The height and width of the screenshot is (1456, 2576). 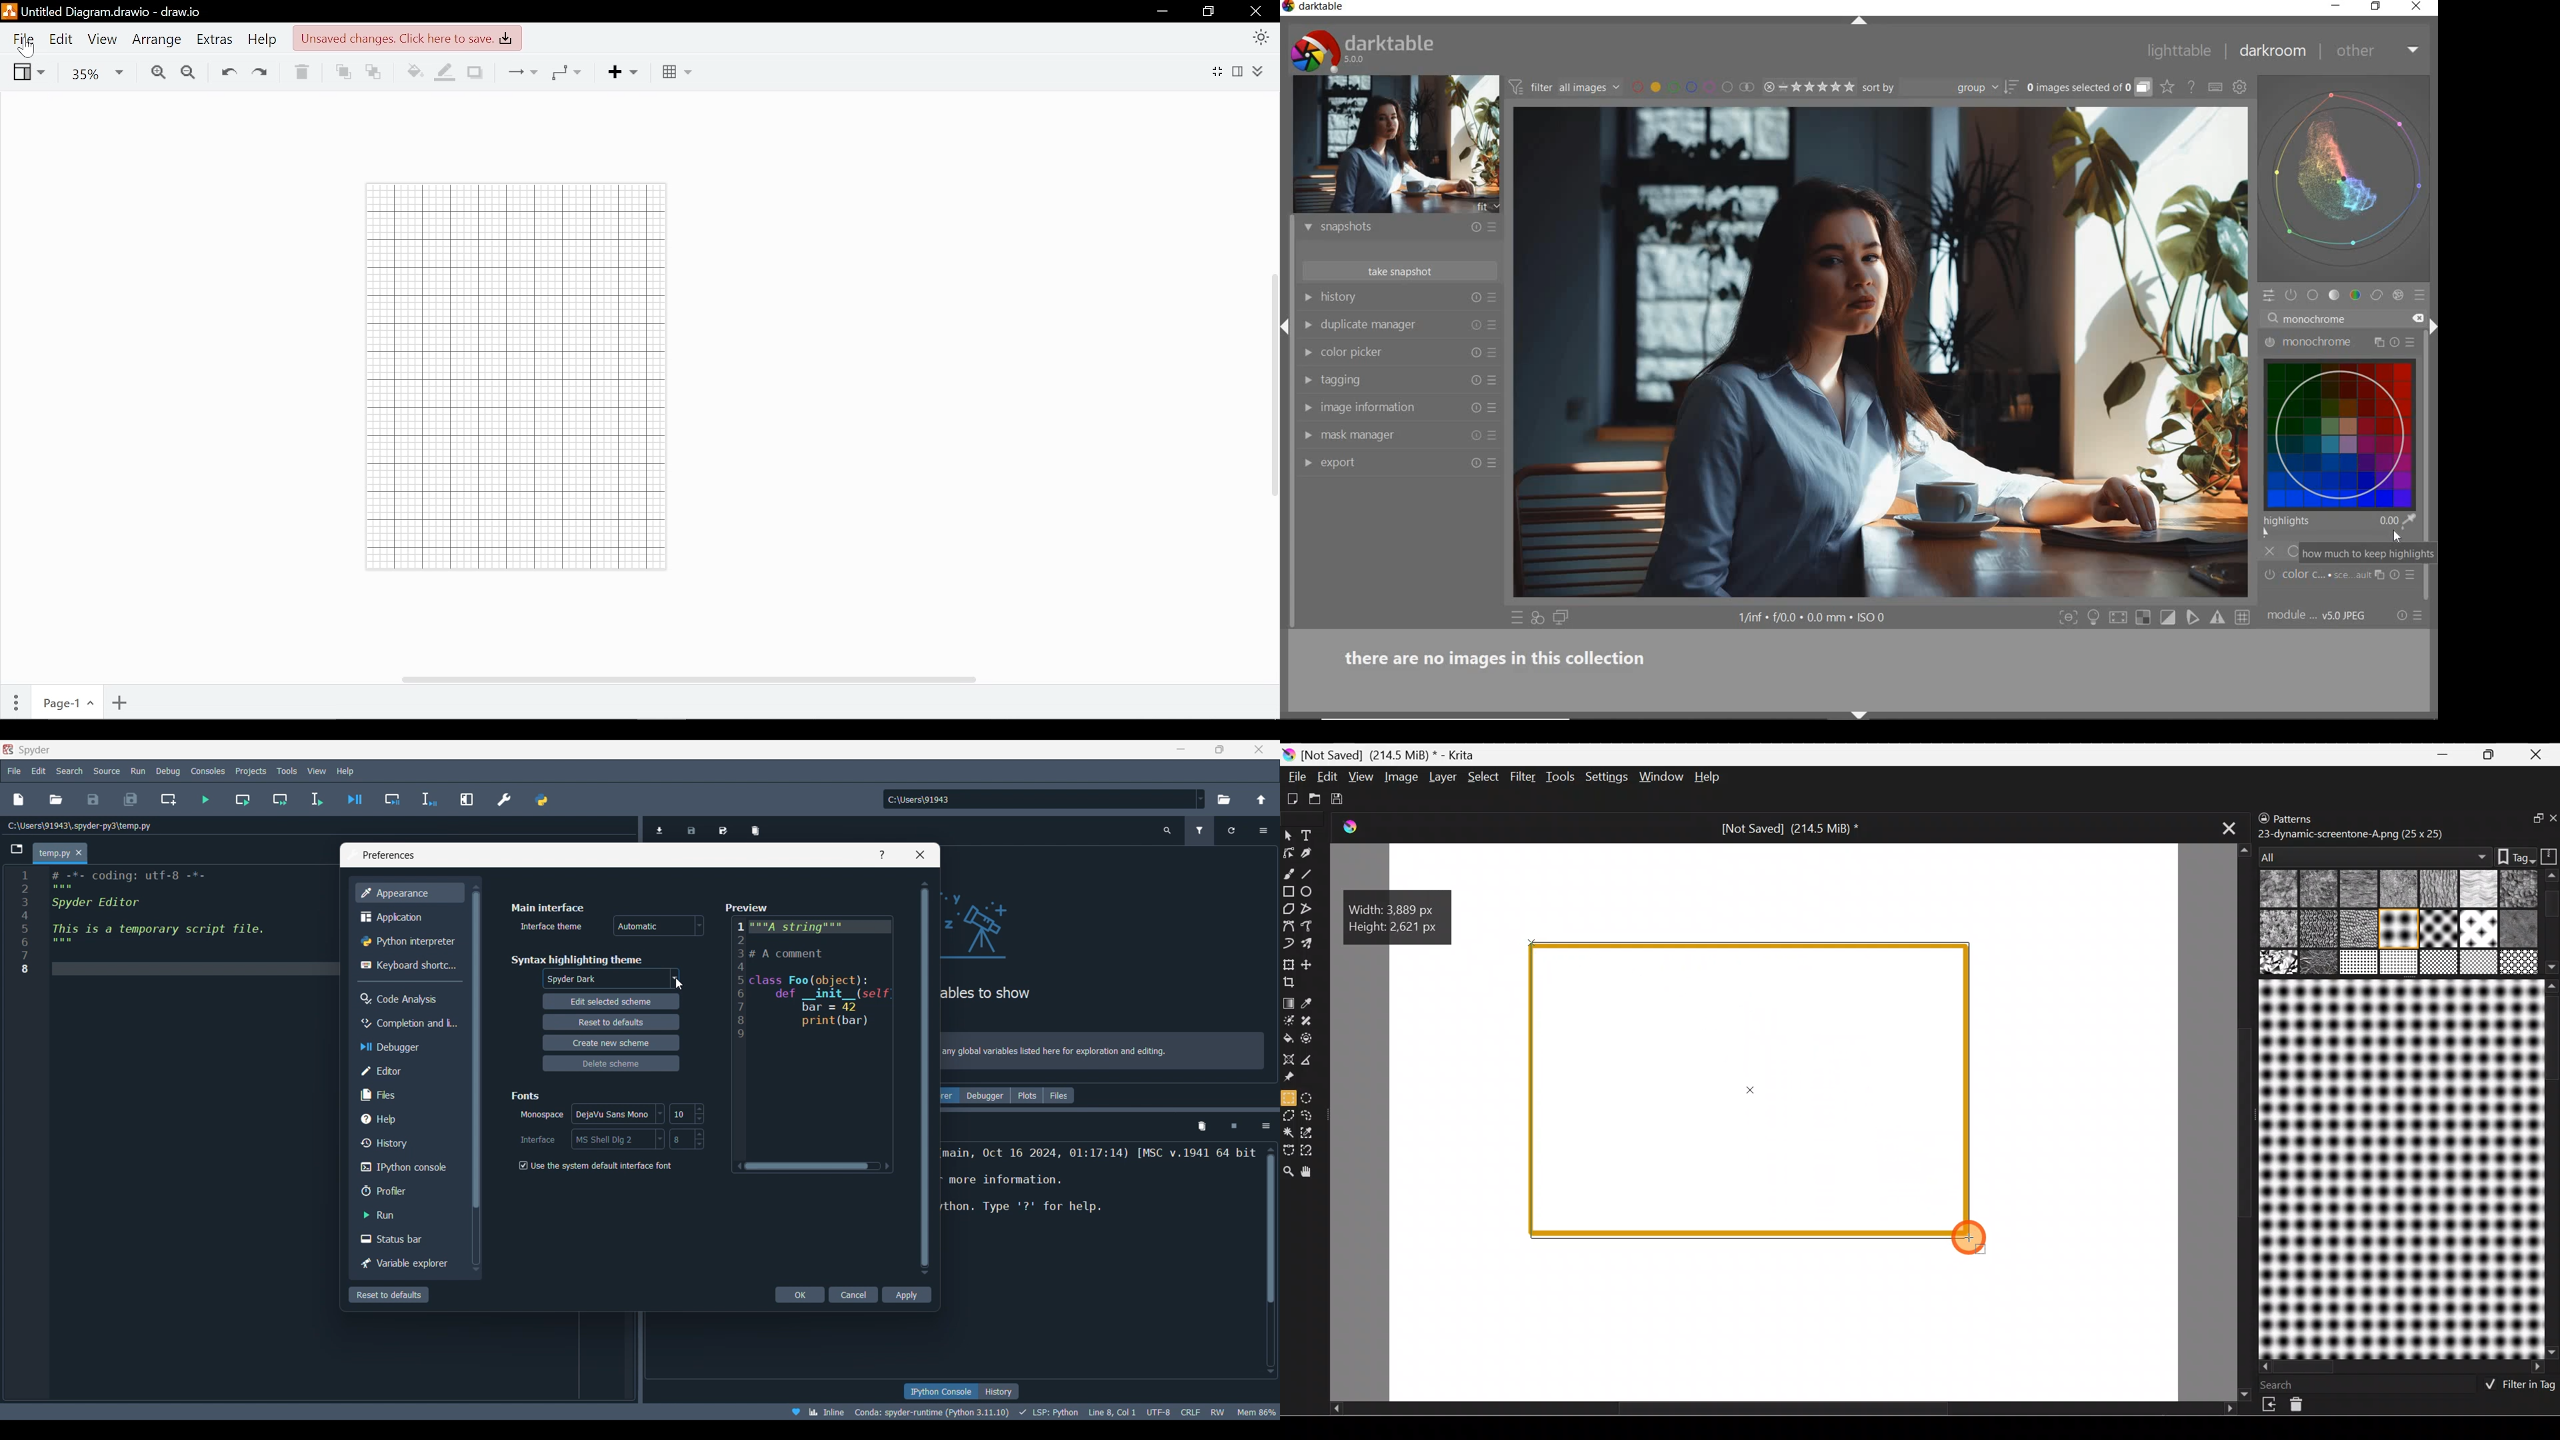 What do you see at coordinates (613, 1063) in the screenshot?
I see `delete scheme` at bounding box center [613, 1063].